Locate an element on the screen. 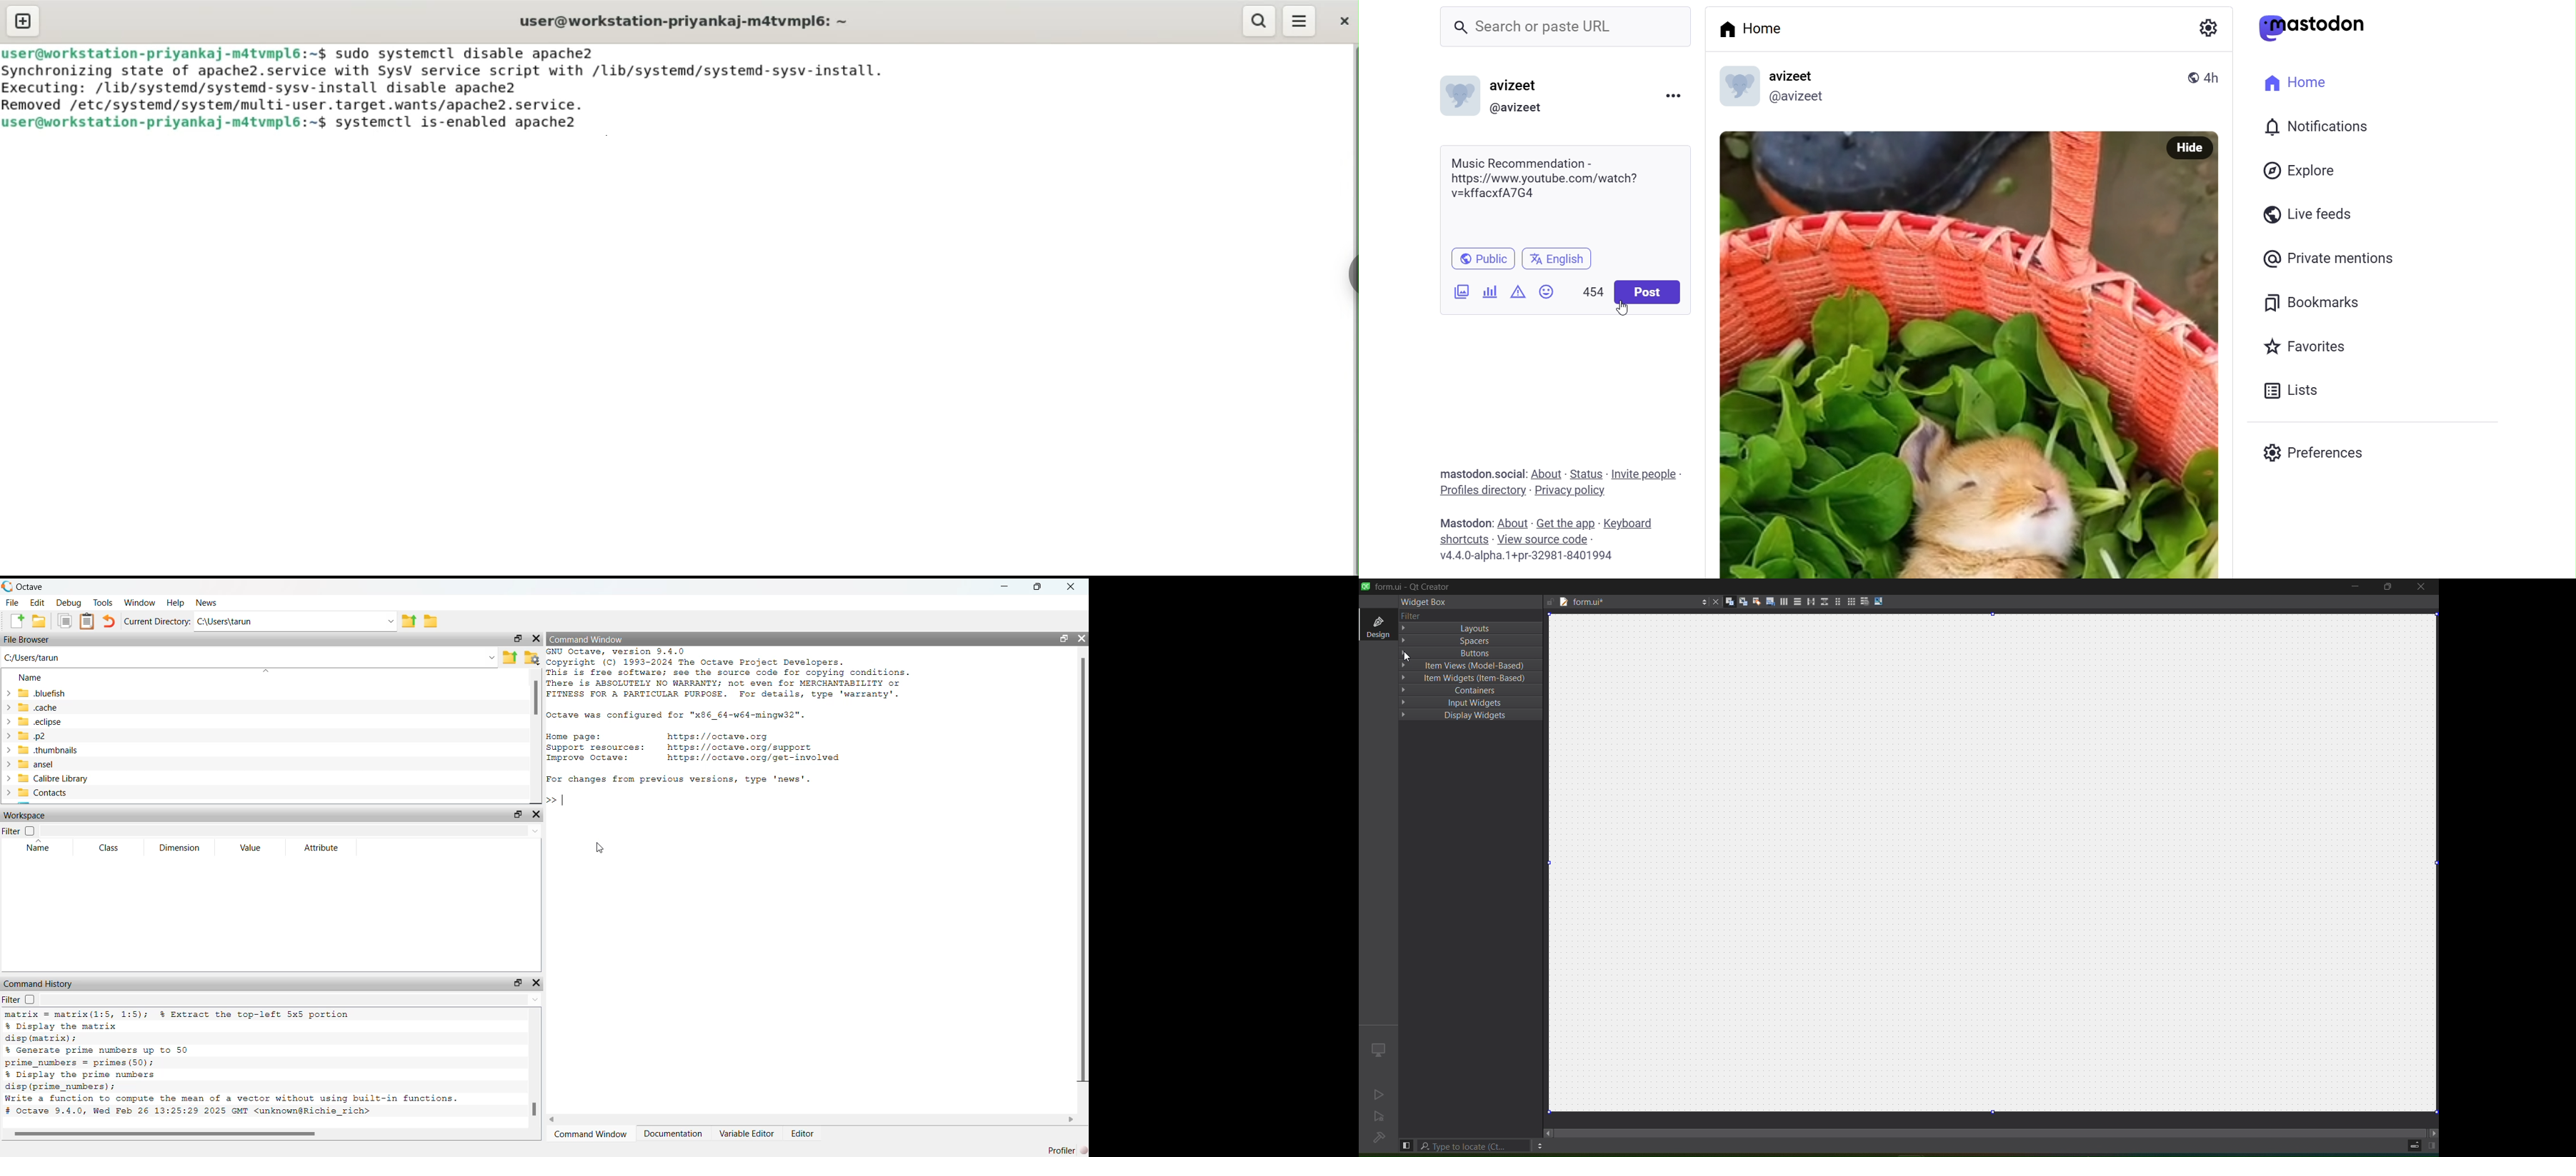 Image resolution: width=2576 pixels, height=1176 pixels. Buttons is located at coordinates (1470, 653).